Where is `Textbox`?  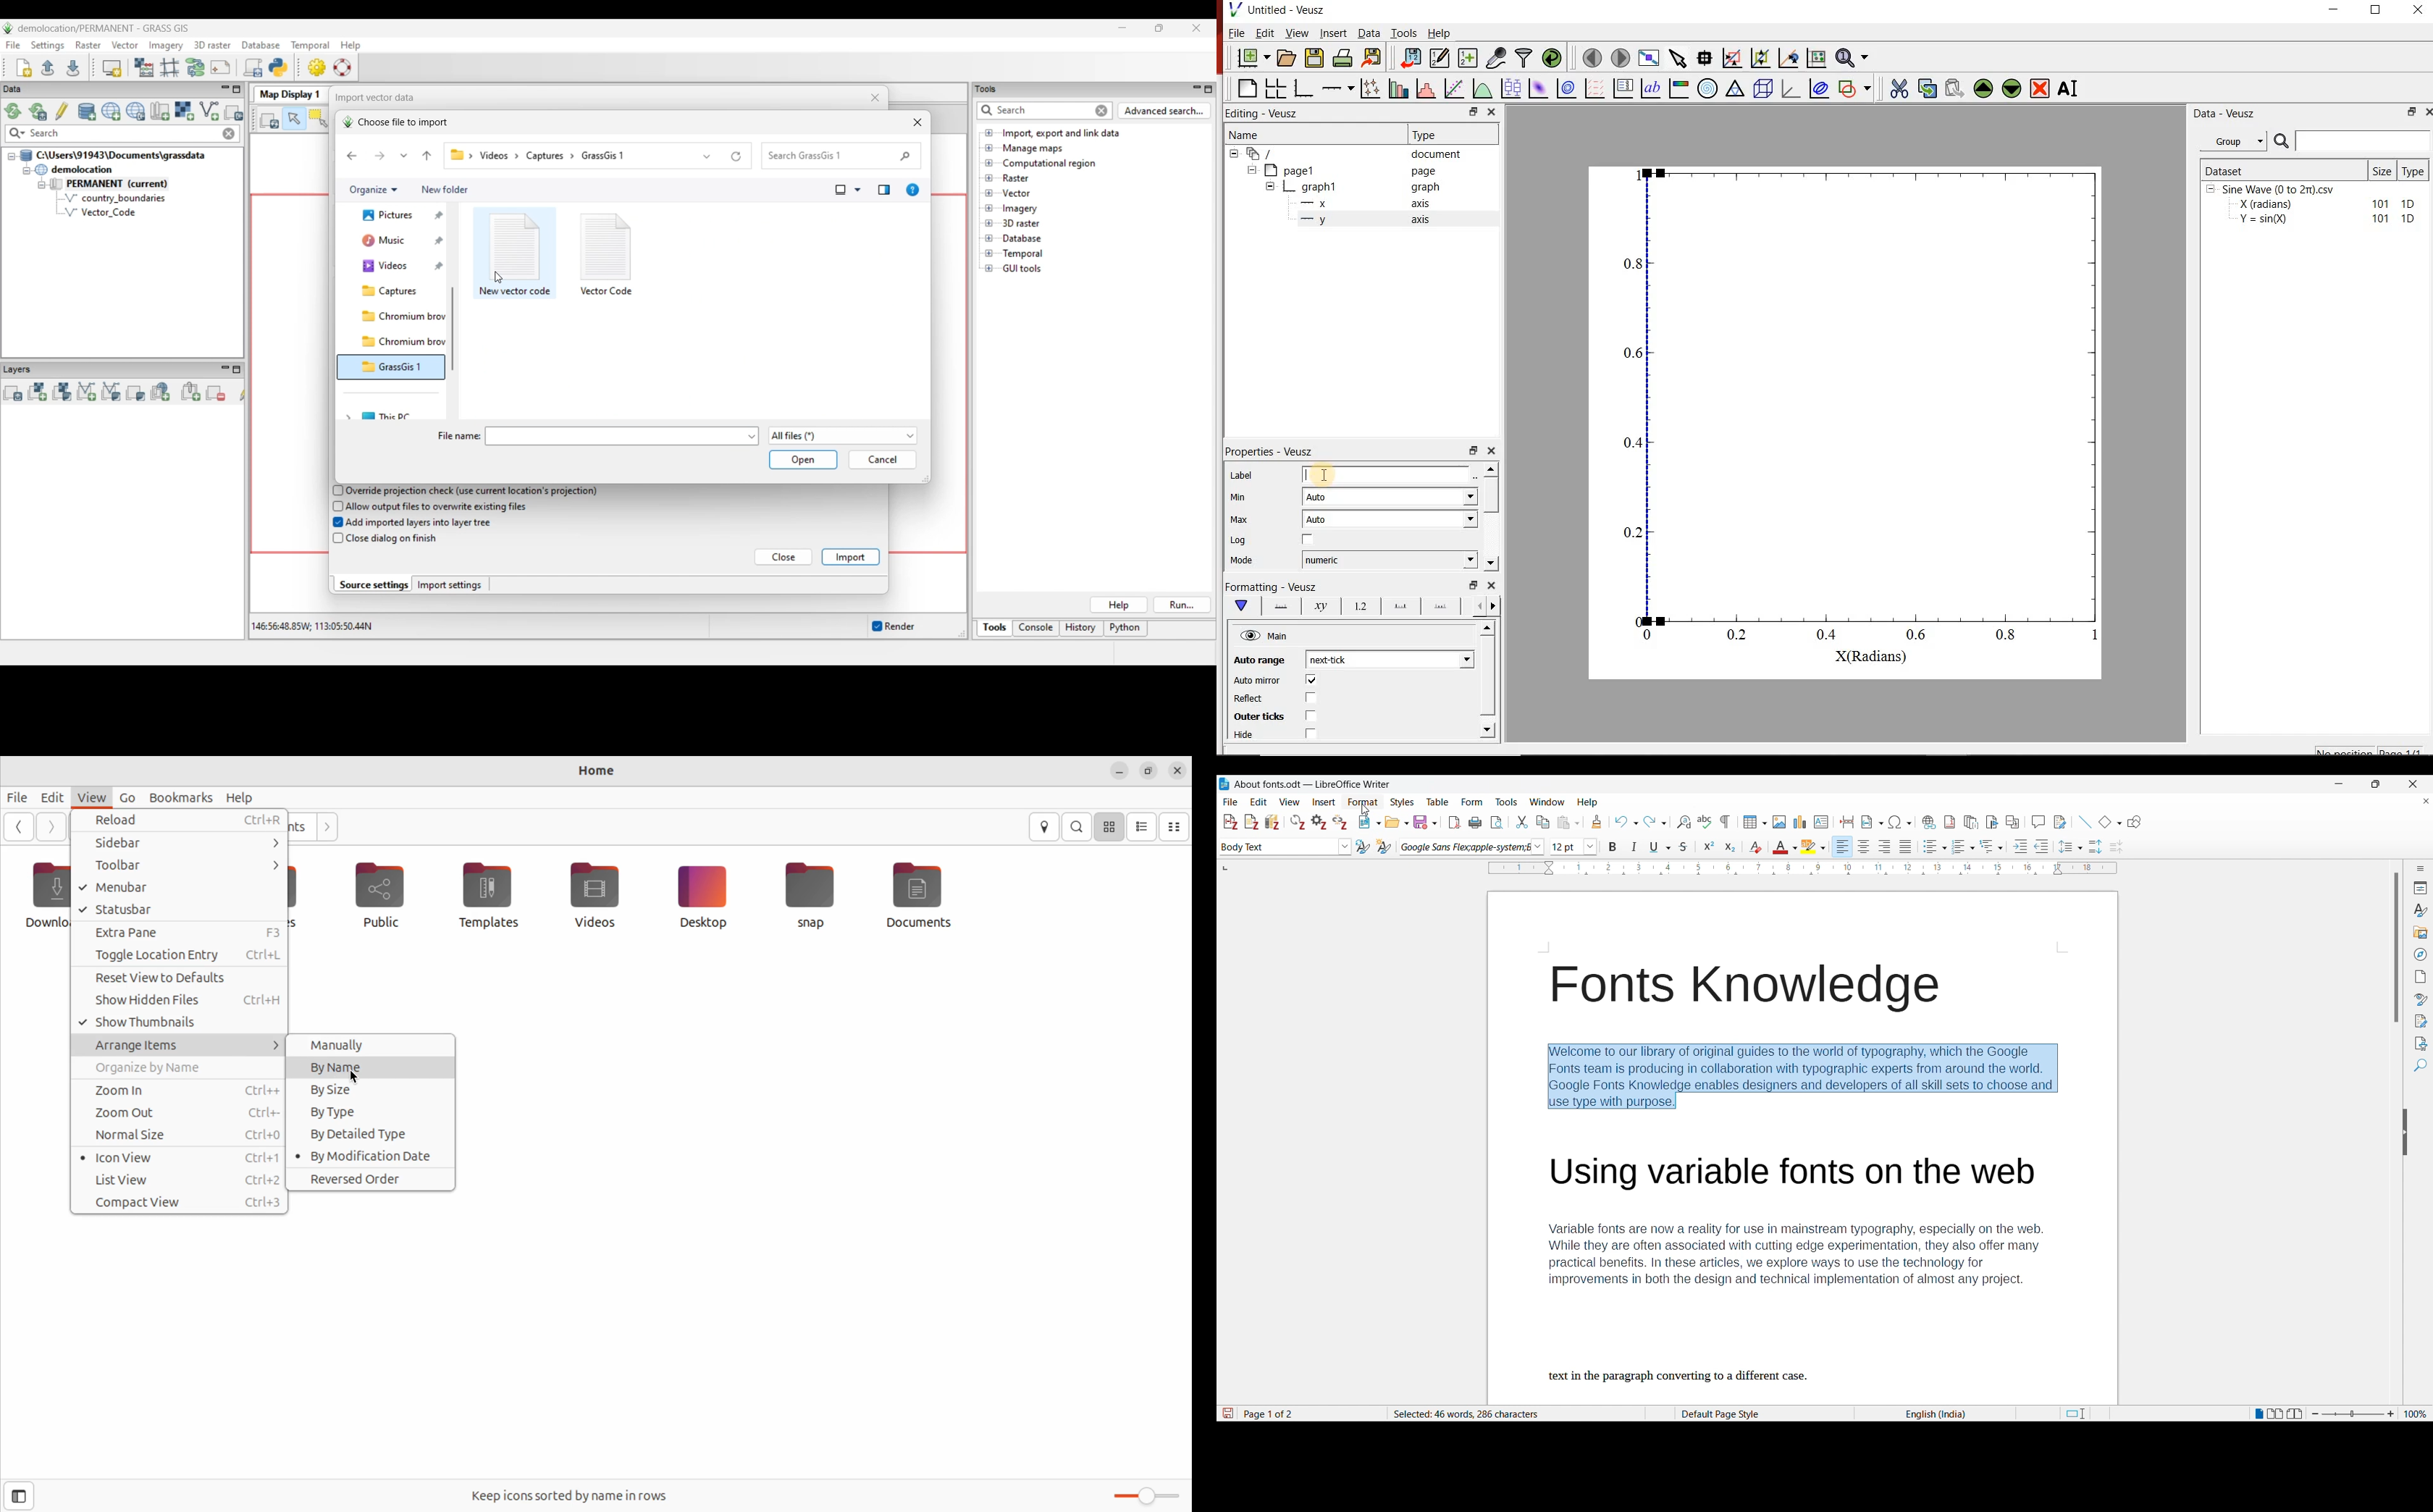 Textbox is located at coordinates (1387, 475).